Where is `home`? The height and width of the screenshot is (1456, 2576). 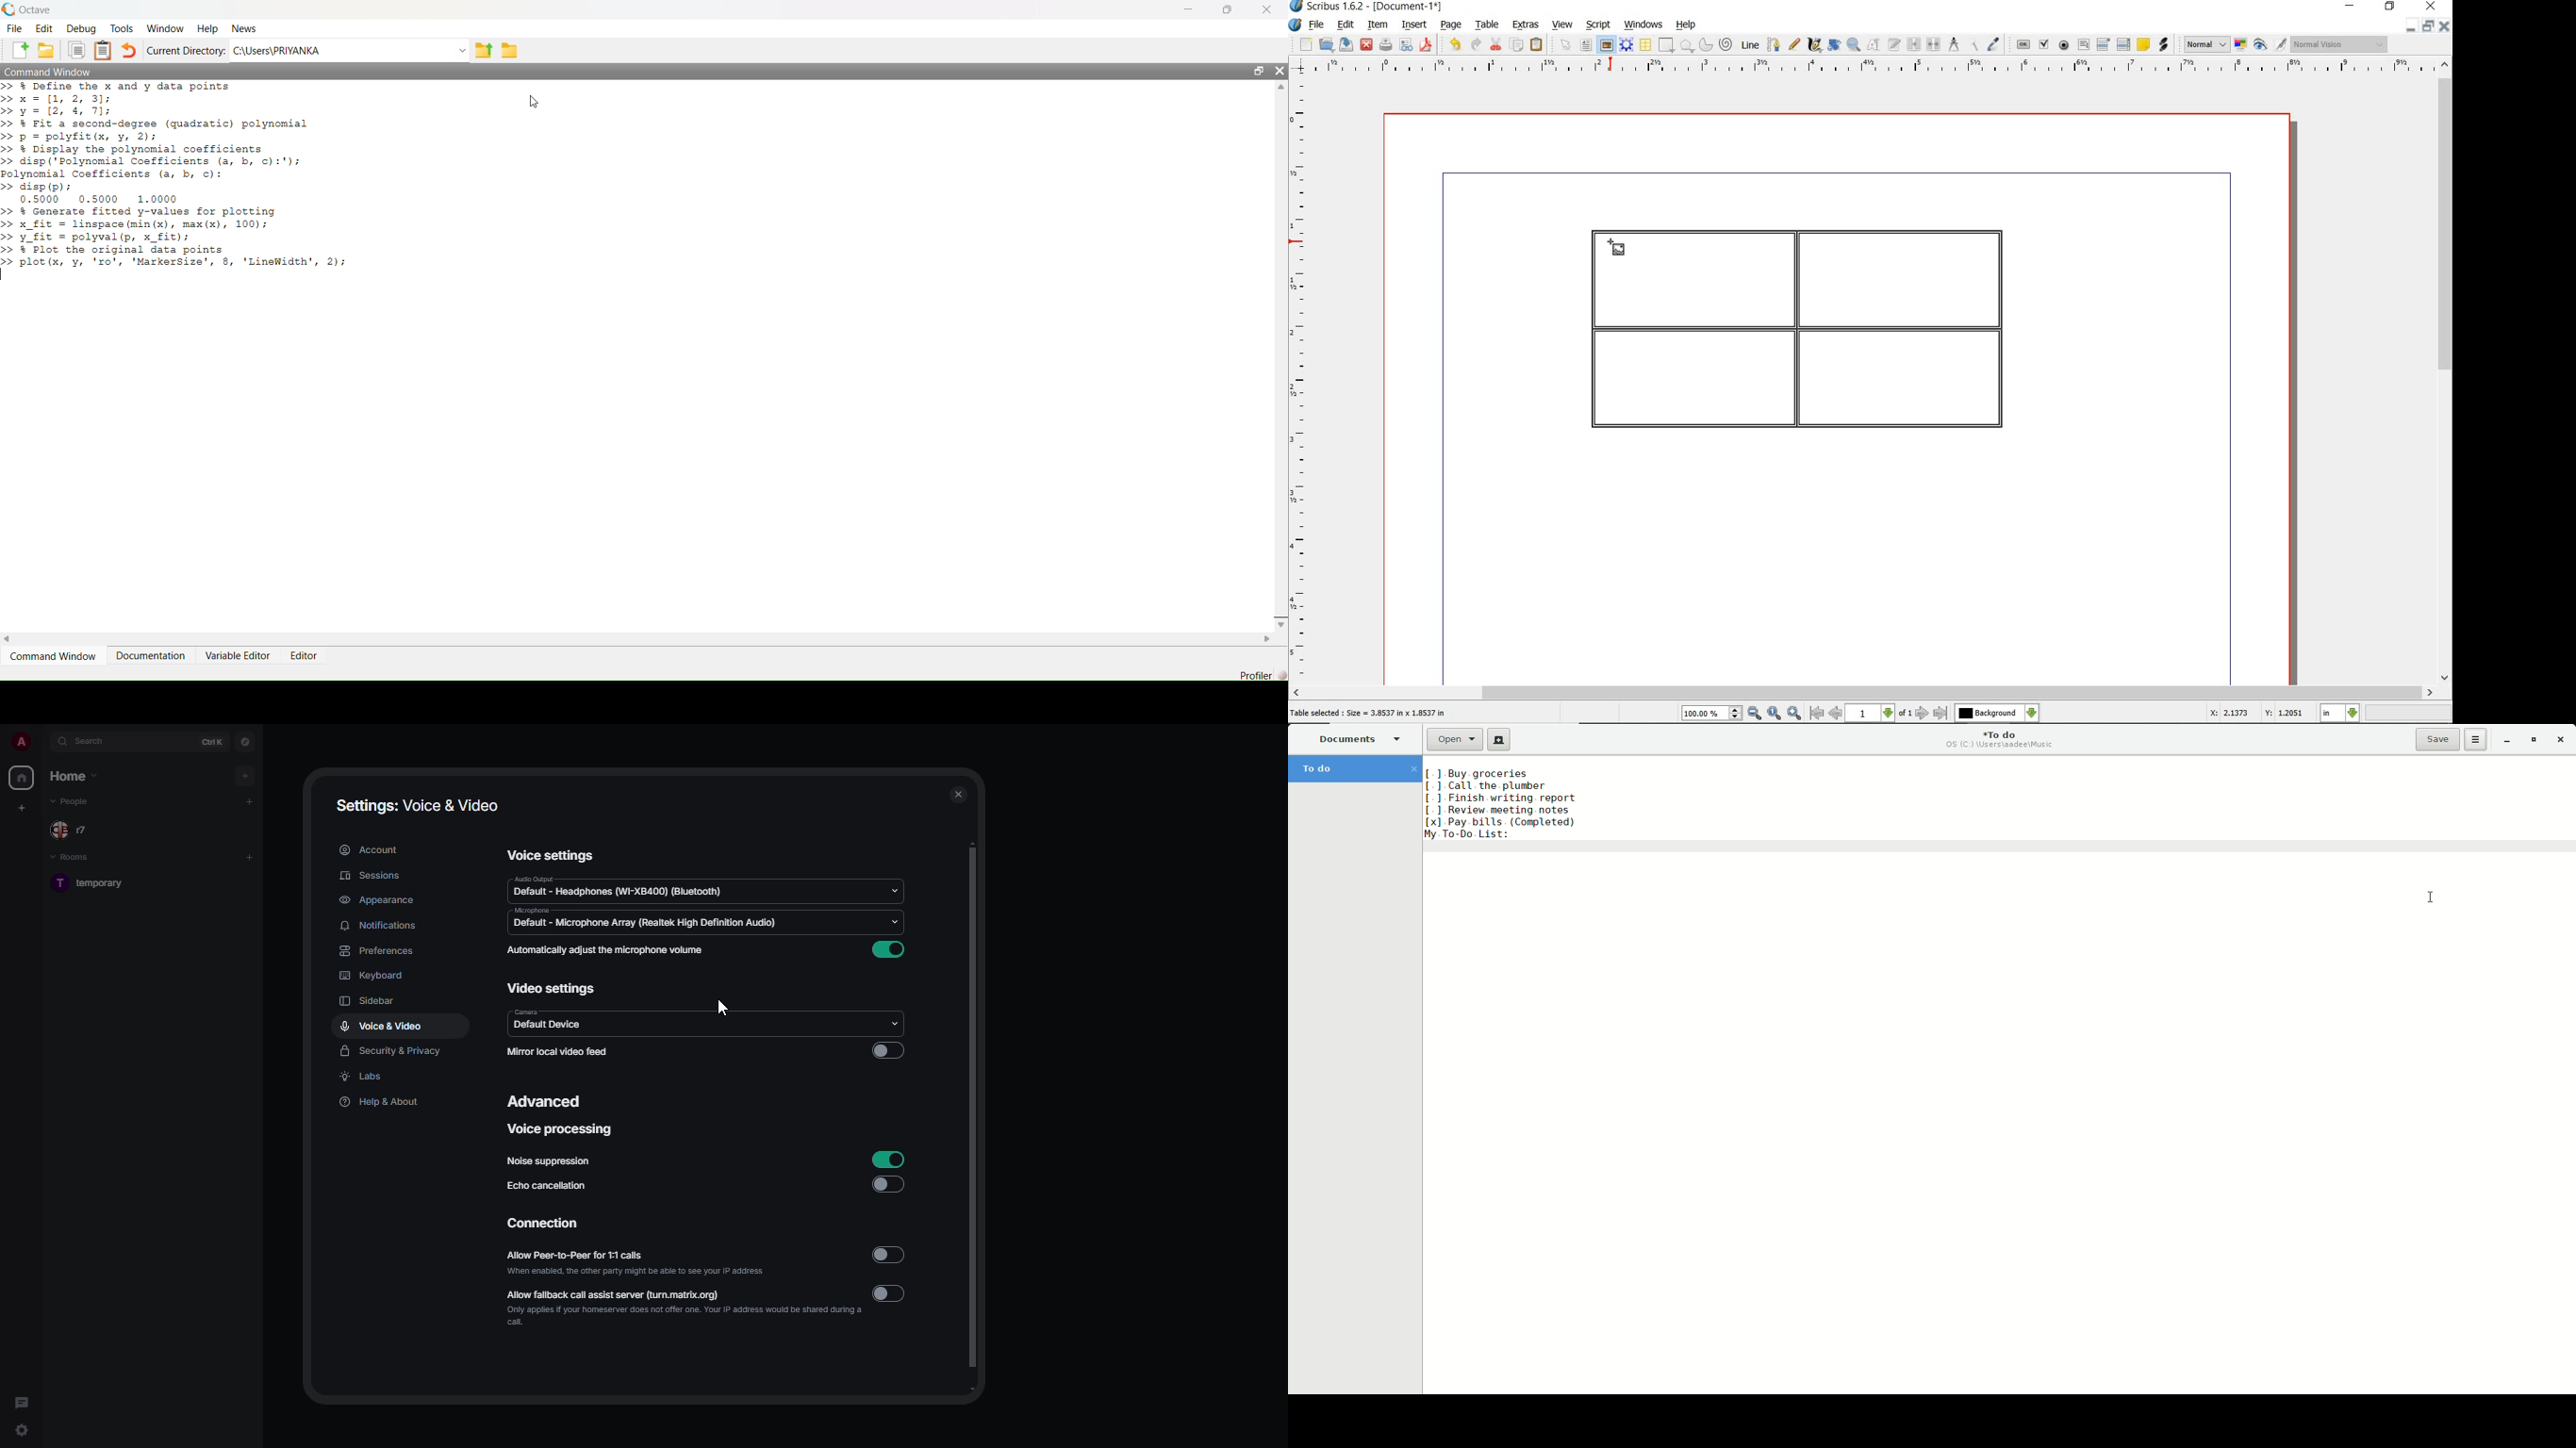
home is located at coordinates (21, 778).